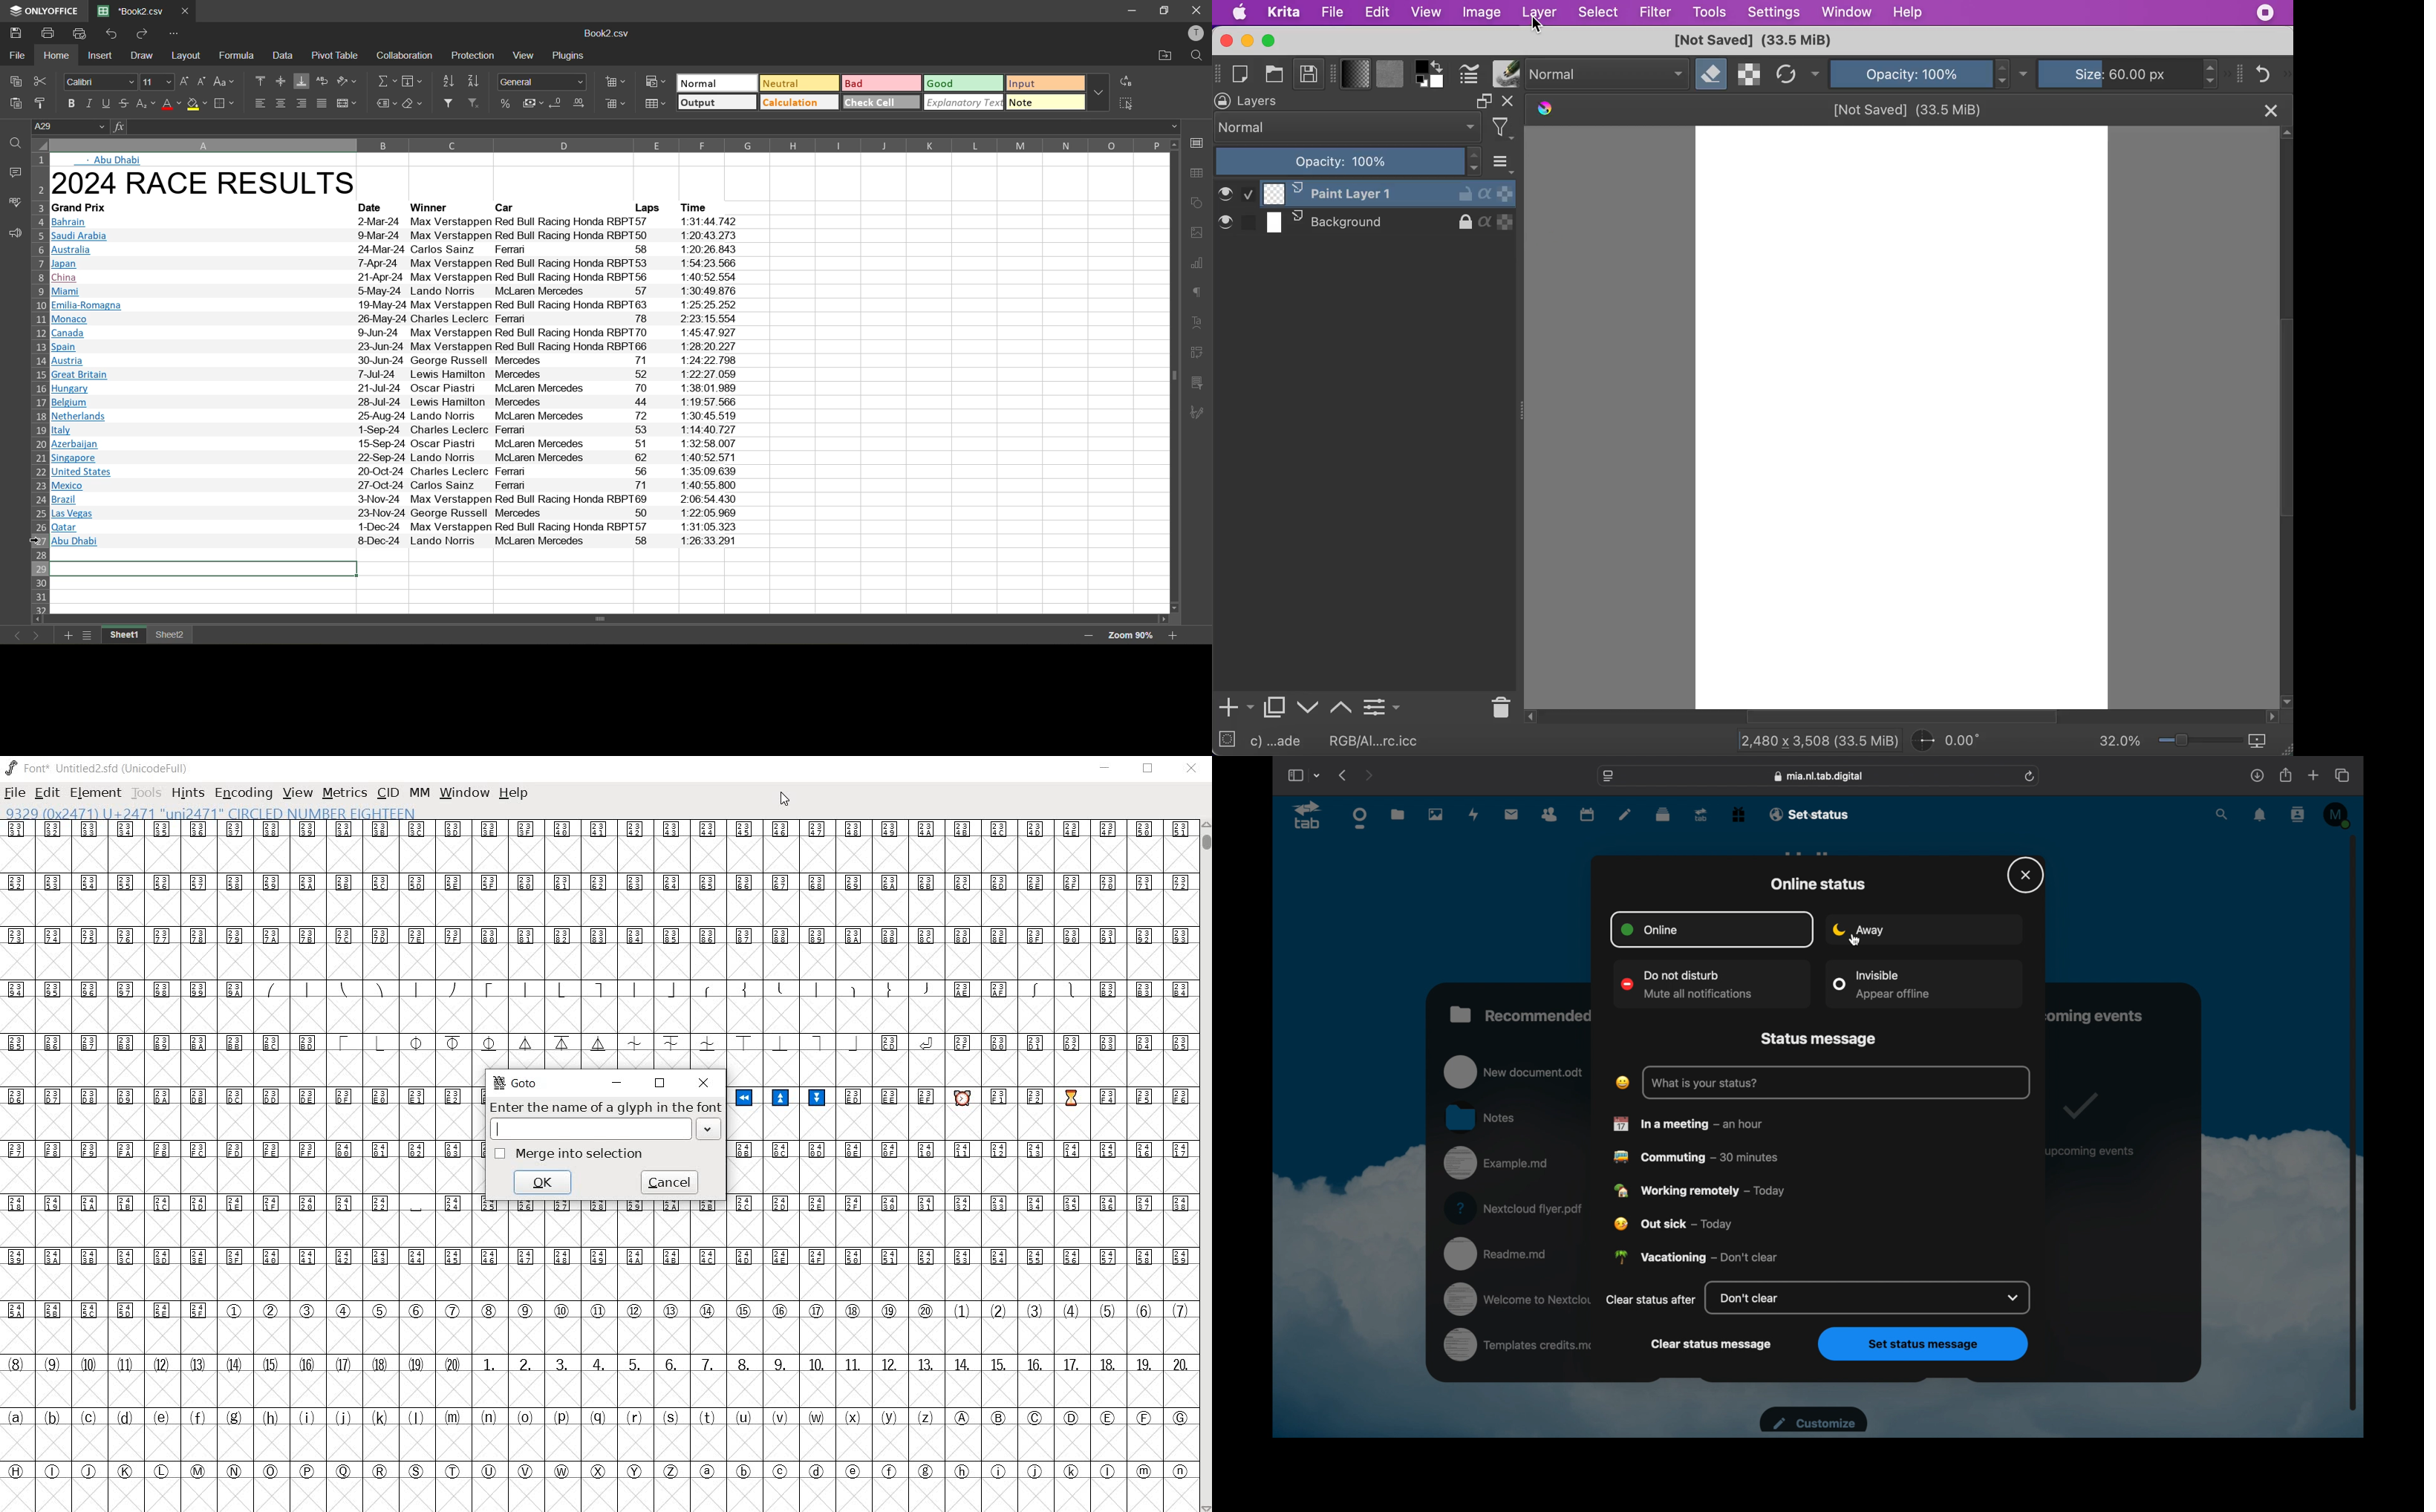 The image size is (2436, 1512). What do you see at coordinates (213, 815) in the screenshot?
I see `9329 (0x2471) U+2471 "uni2471" CIRCLED NUMBER EIGHTEEN` at bounding box center [213, 815].